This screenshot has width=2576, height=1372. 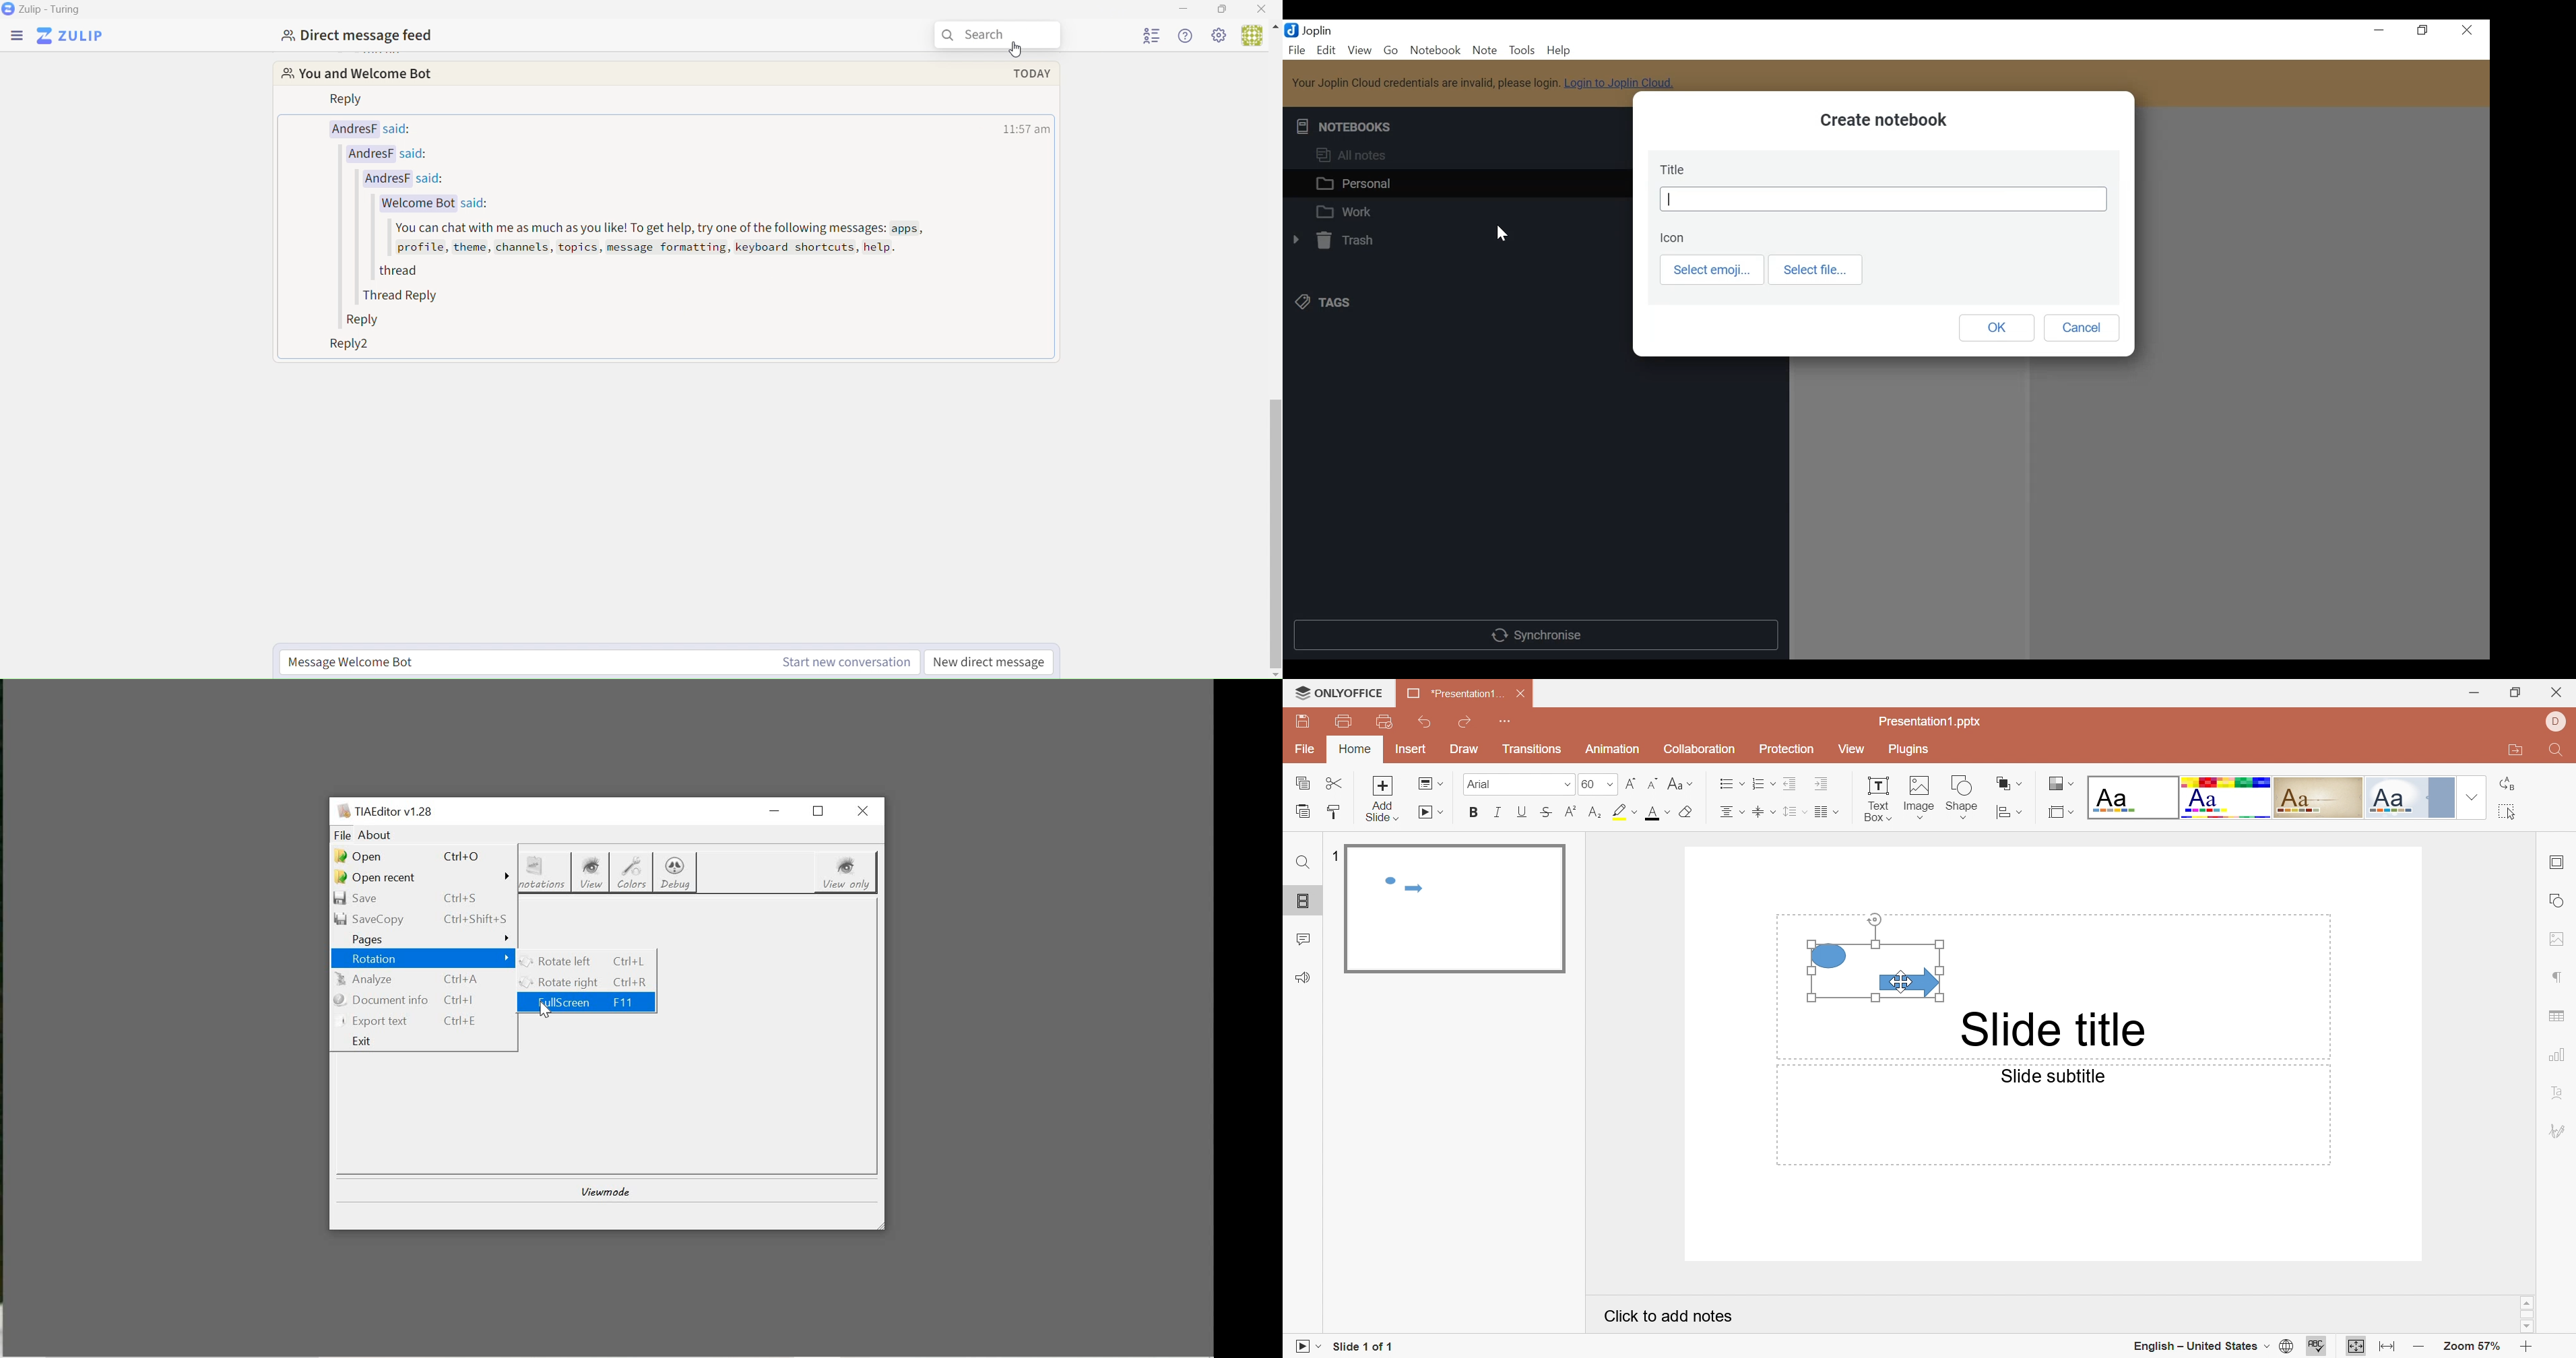 What do you see at coordinates (1492, 82) in the screenshot?
I see `Your Joplin Cloud credentials are invalid, please login. Login to Joplin Cloud.` at bounding box center [1492, 82].